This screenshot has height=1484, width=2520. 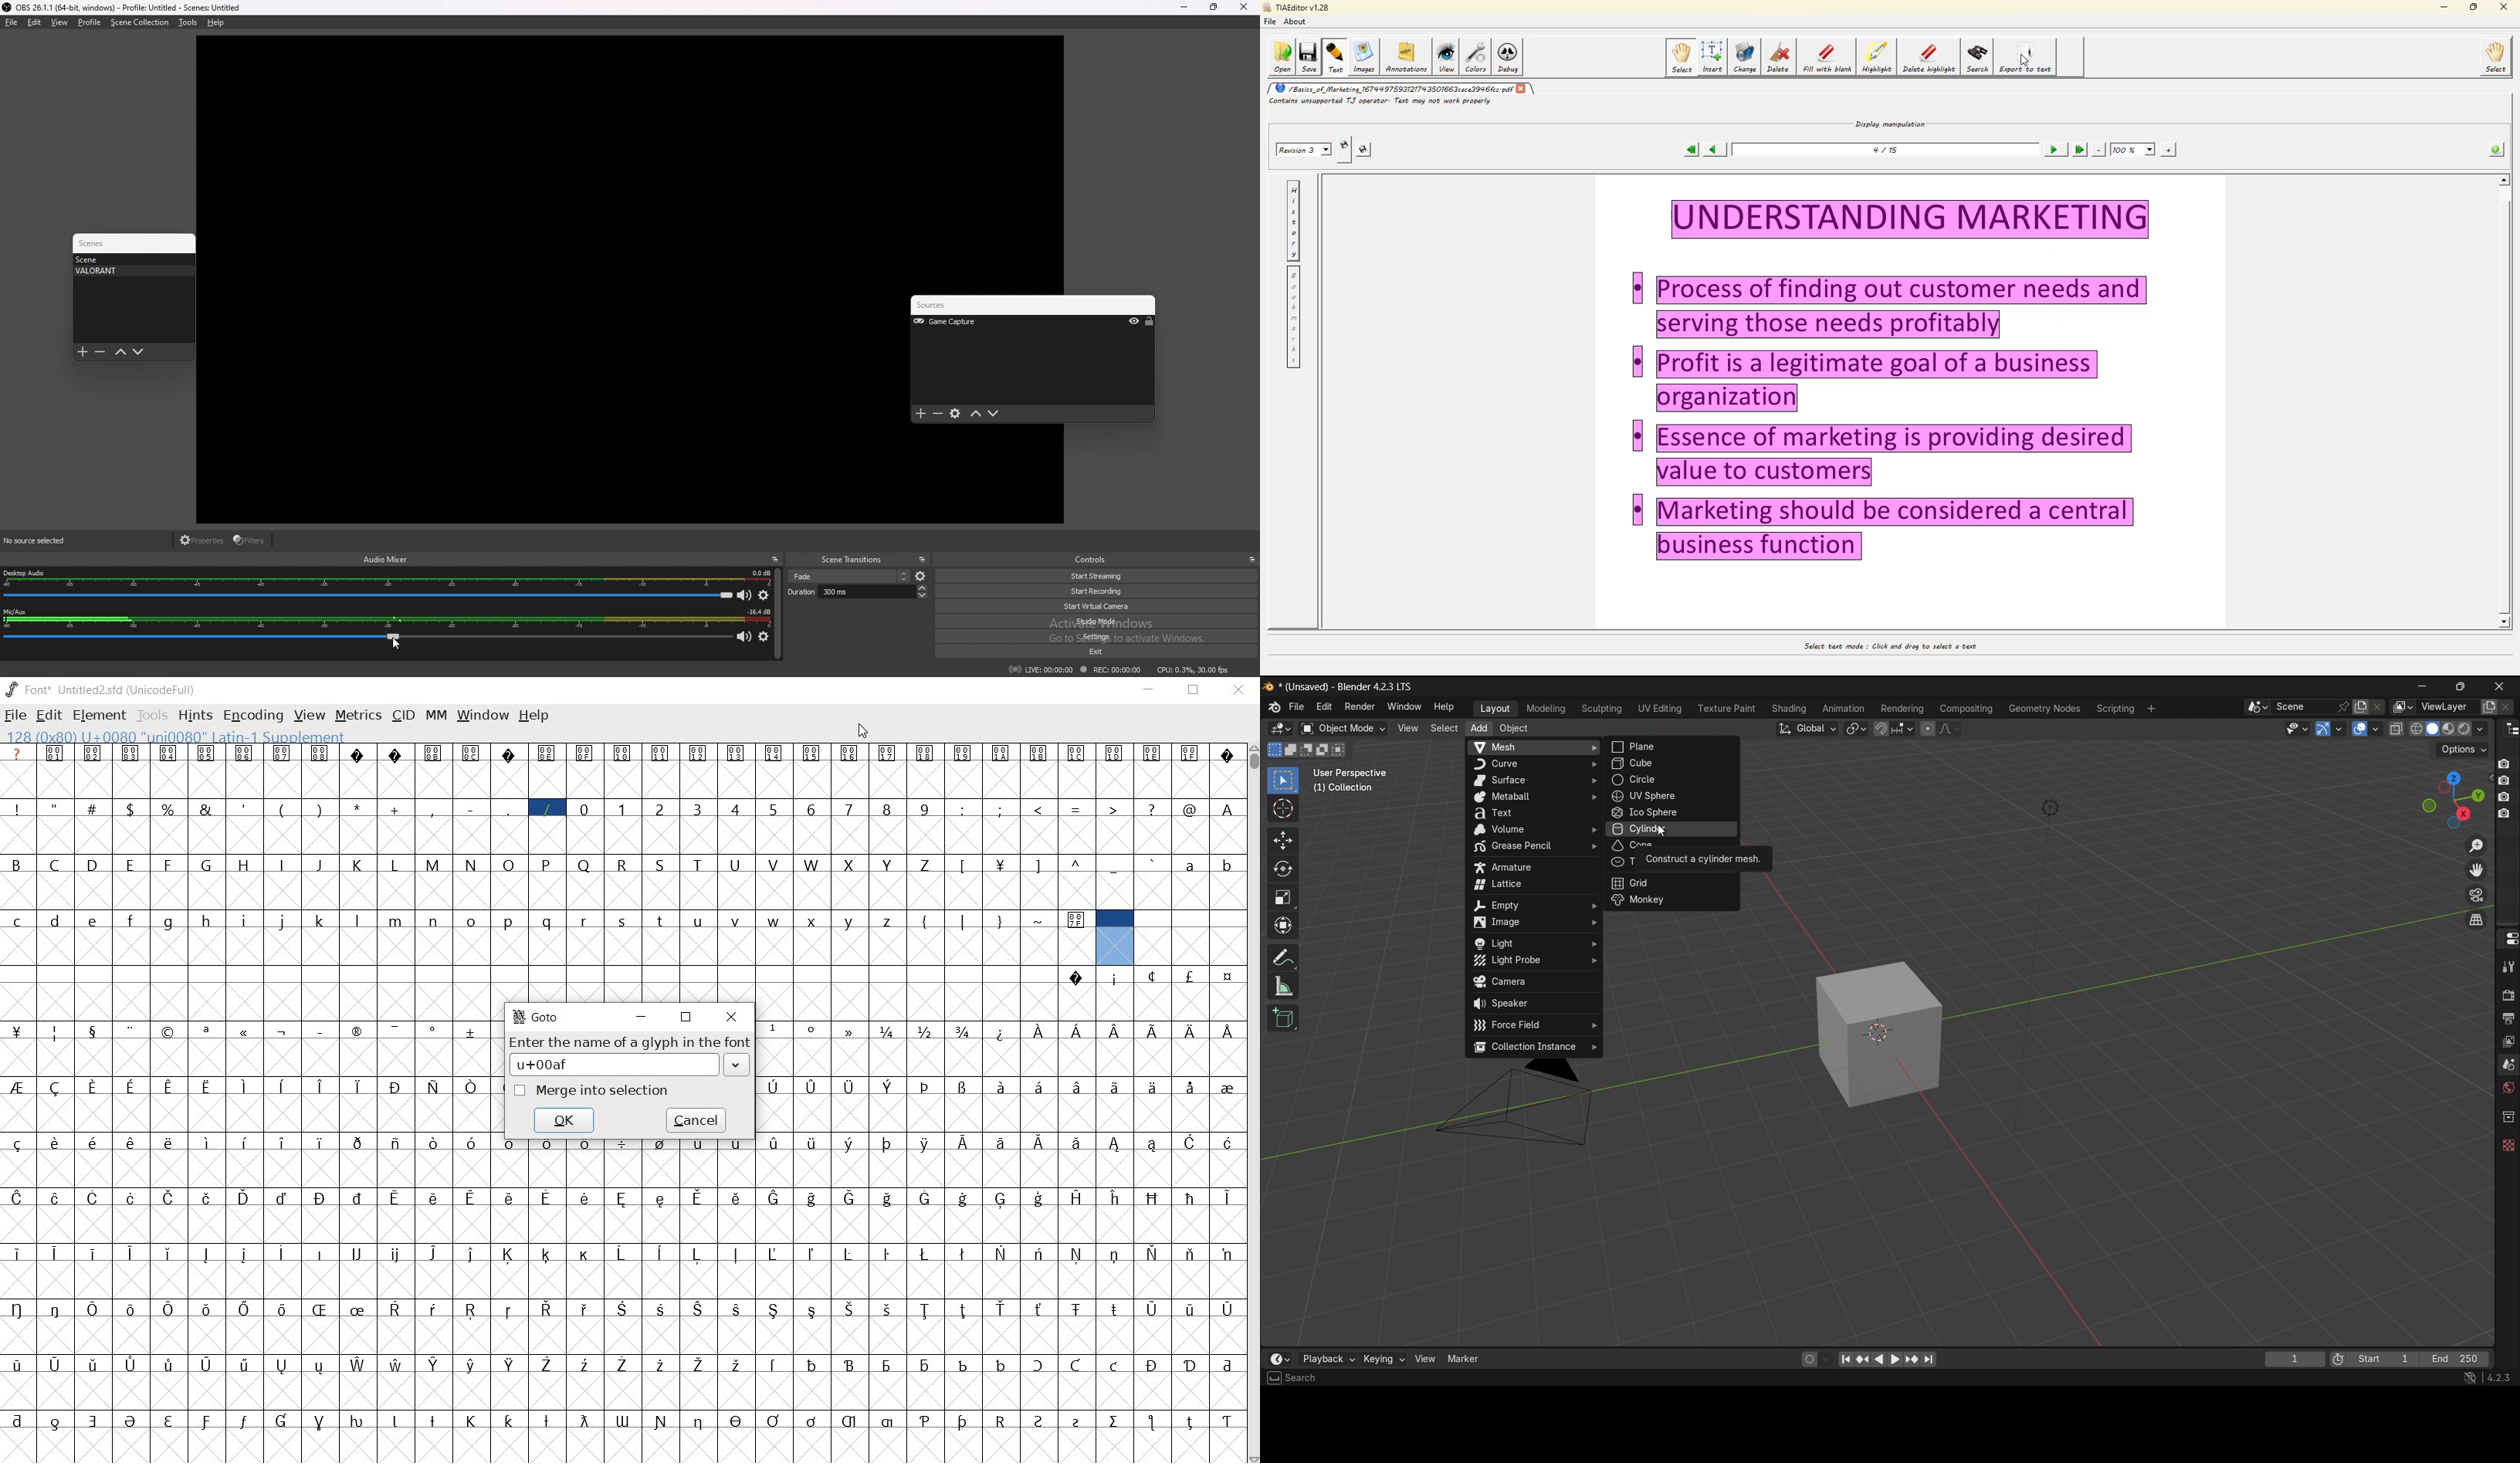 What do you see at coordinates (739, 1067) in the screenshot?
I see `Drop down` at bounding box center [739, 1067].